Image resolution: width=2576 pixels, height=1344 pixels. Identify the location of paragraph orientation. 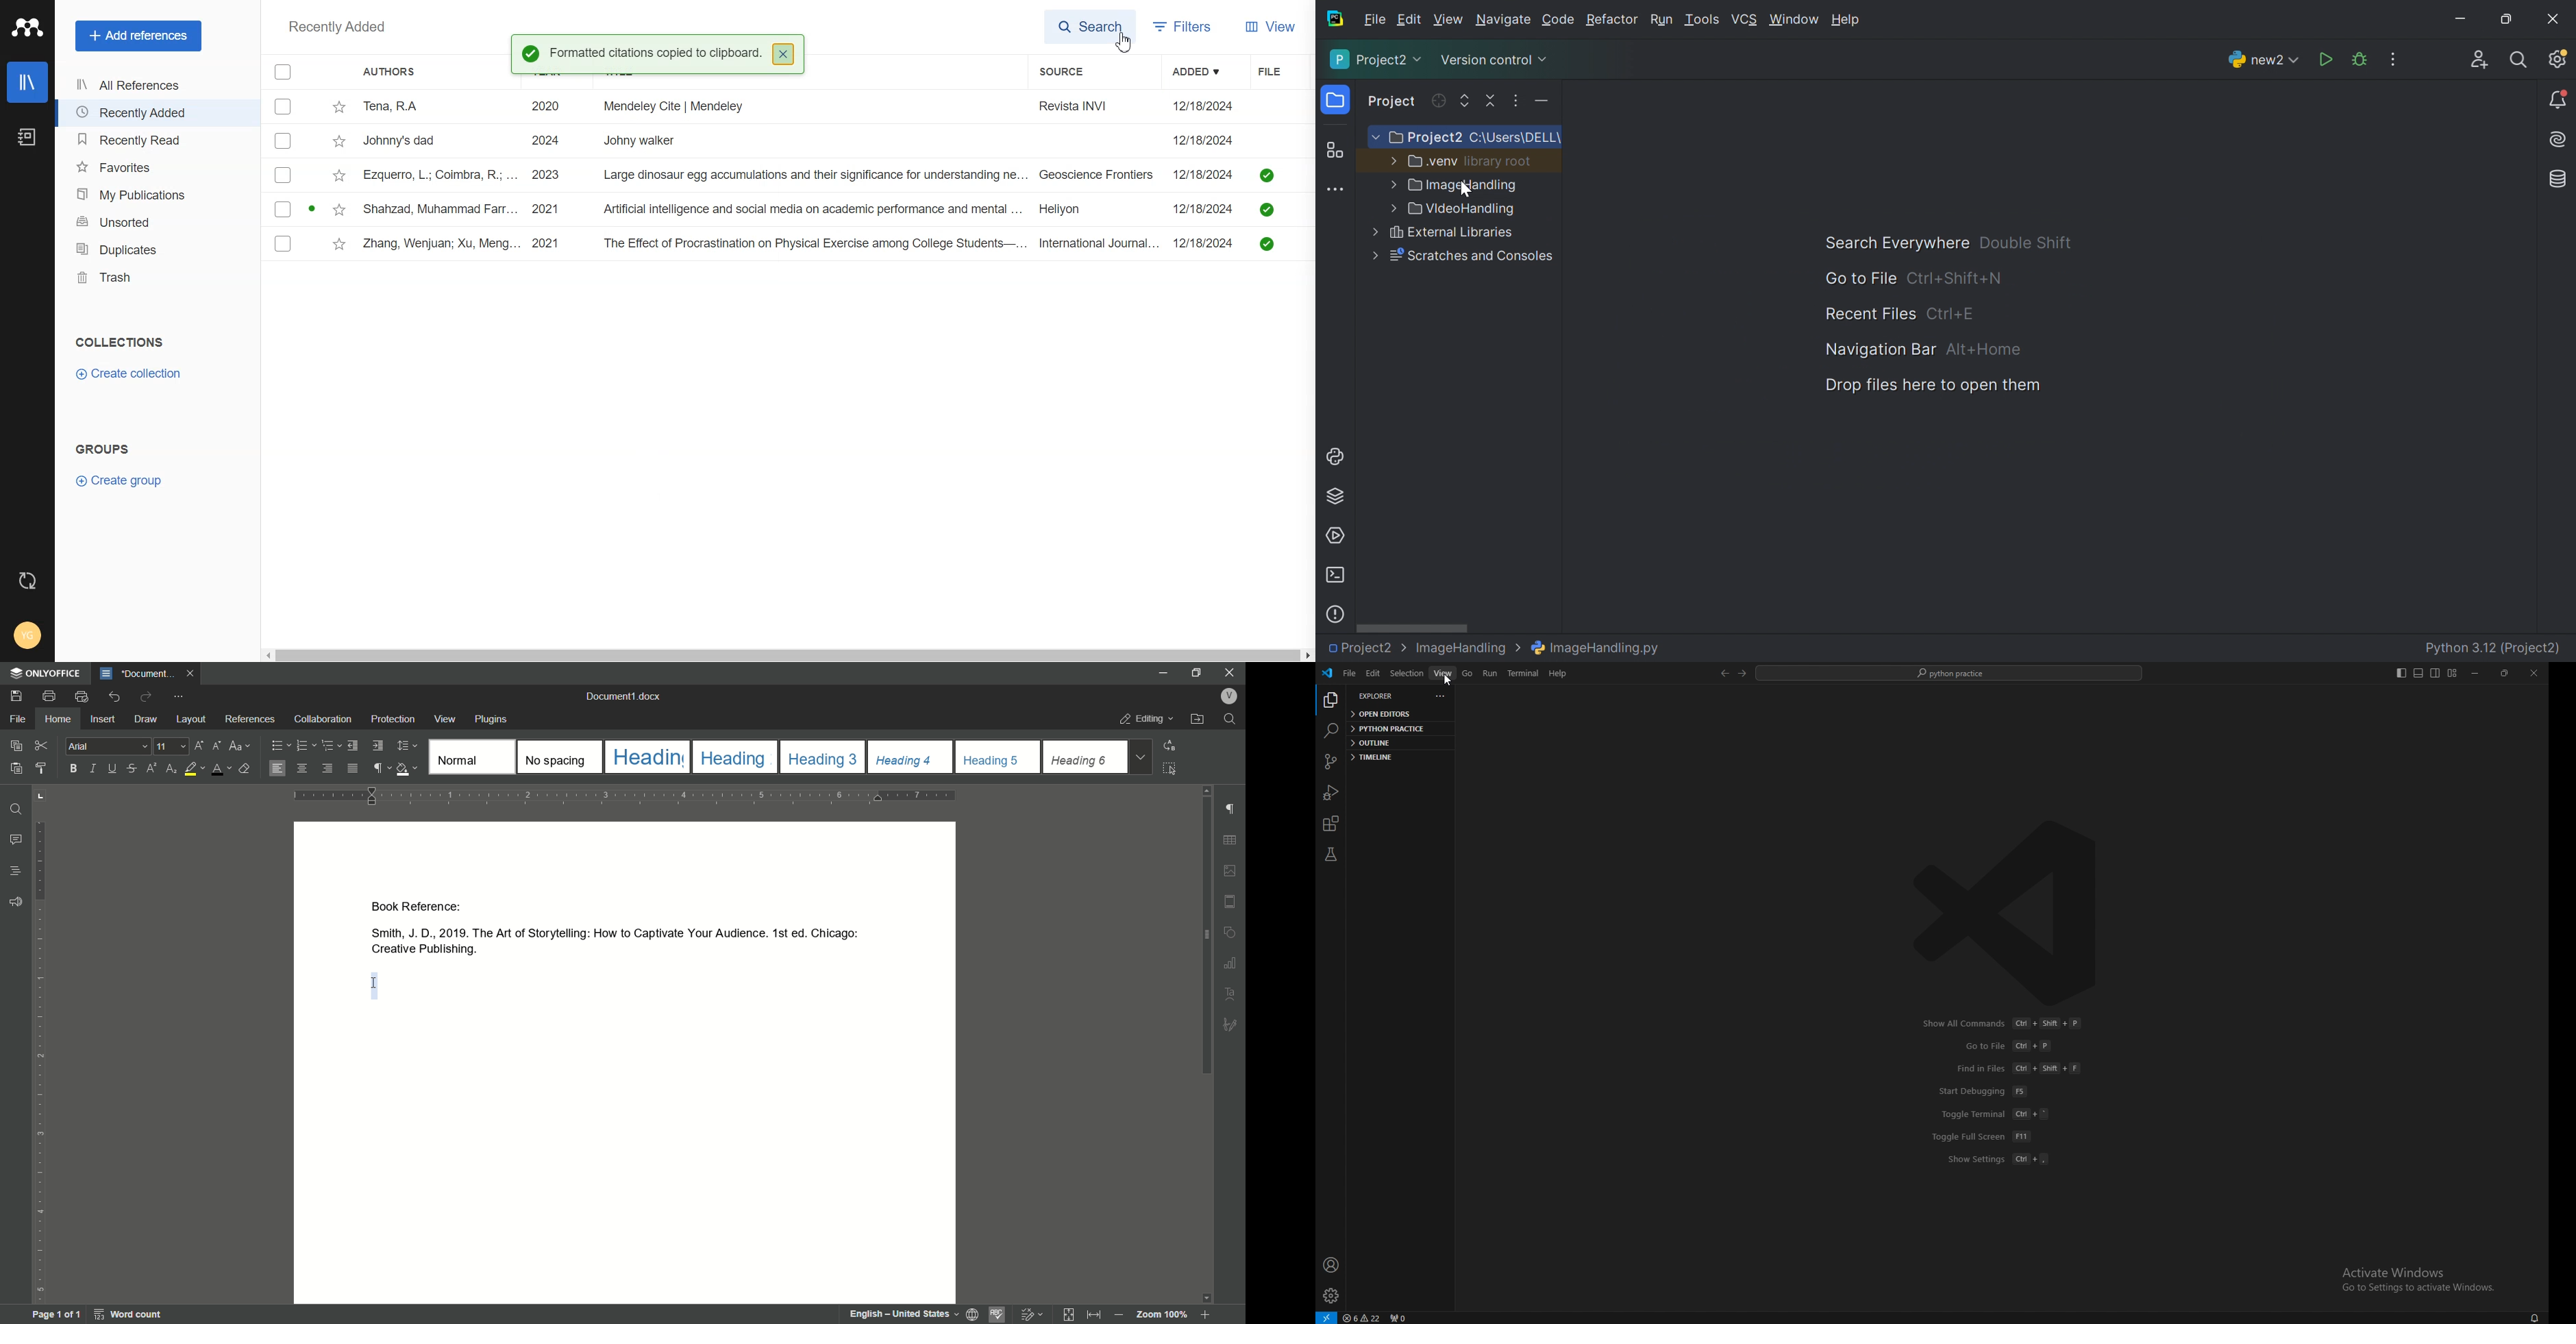
(629, 795).